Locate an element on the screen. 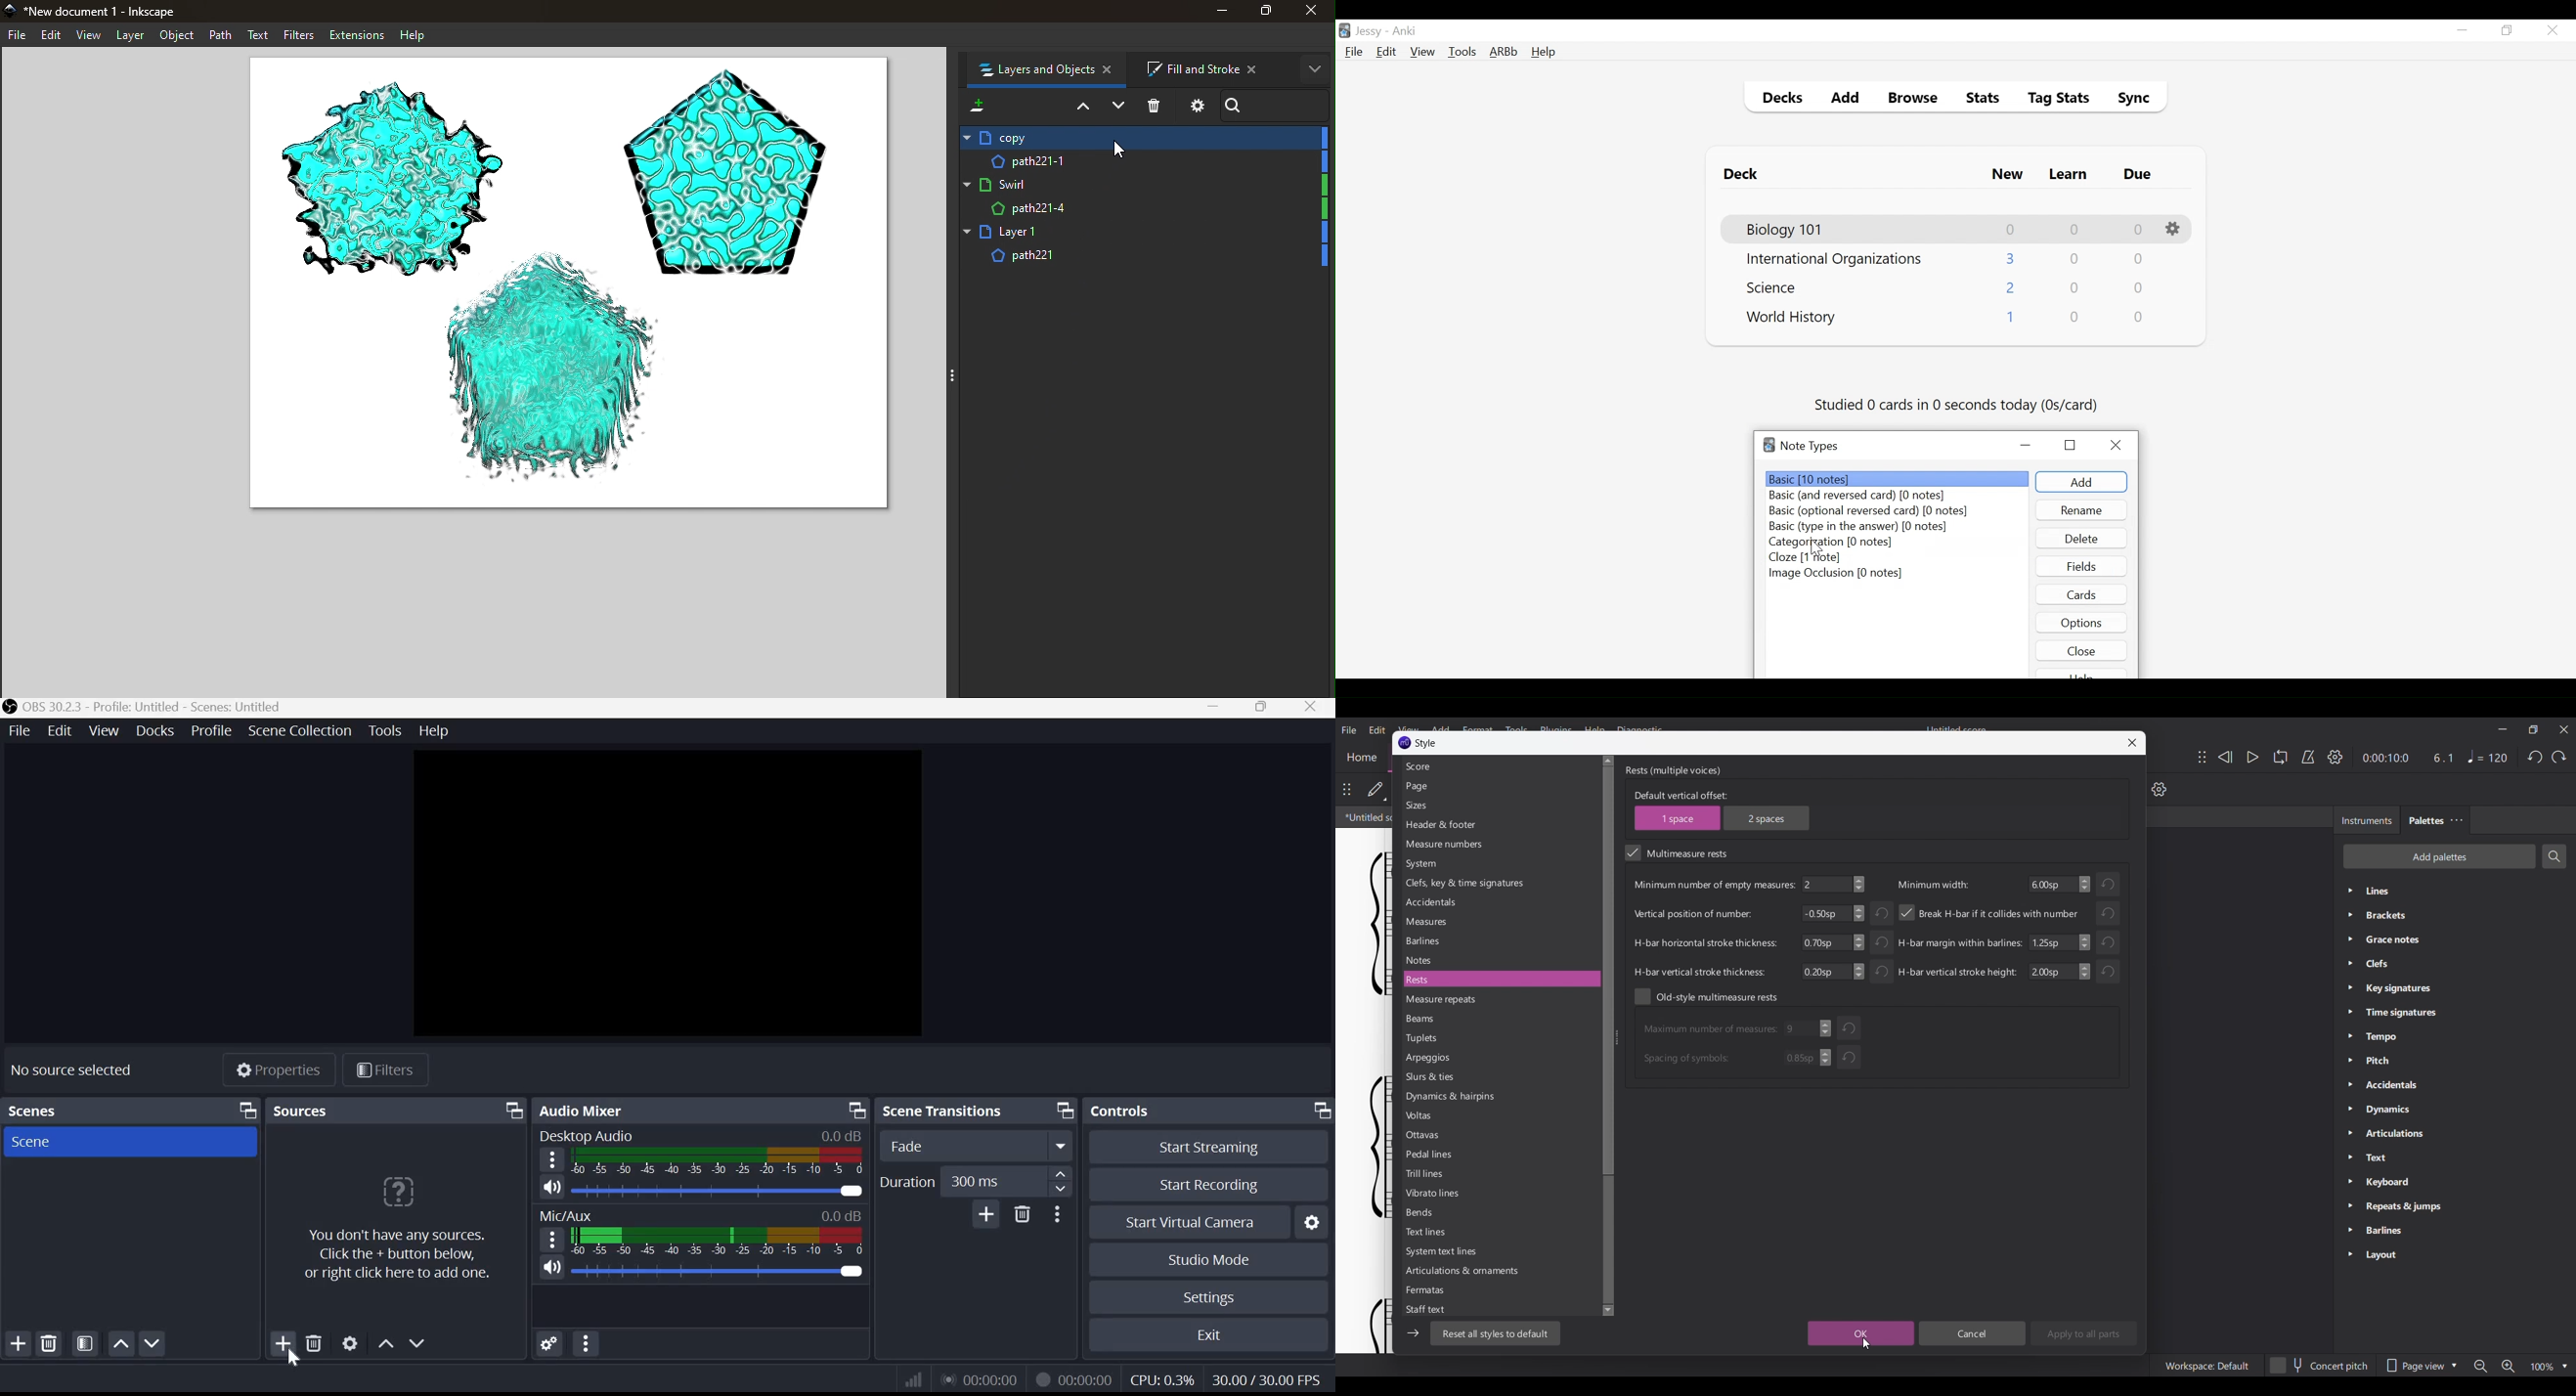 The width and height of the screenshot is (2576, 1400). Articulations and ornaments is located at coordinates (1500, 1271).